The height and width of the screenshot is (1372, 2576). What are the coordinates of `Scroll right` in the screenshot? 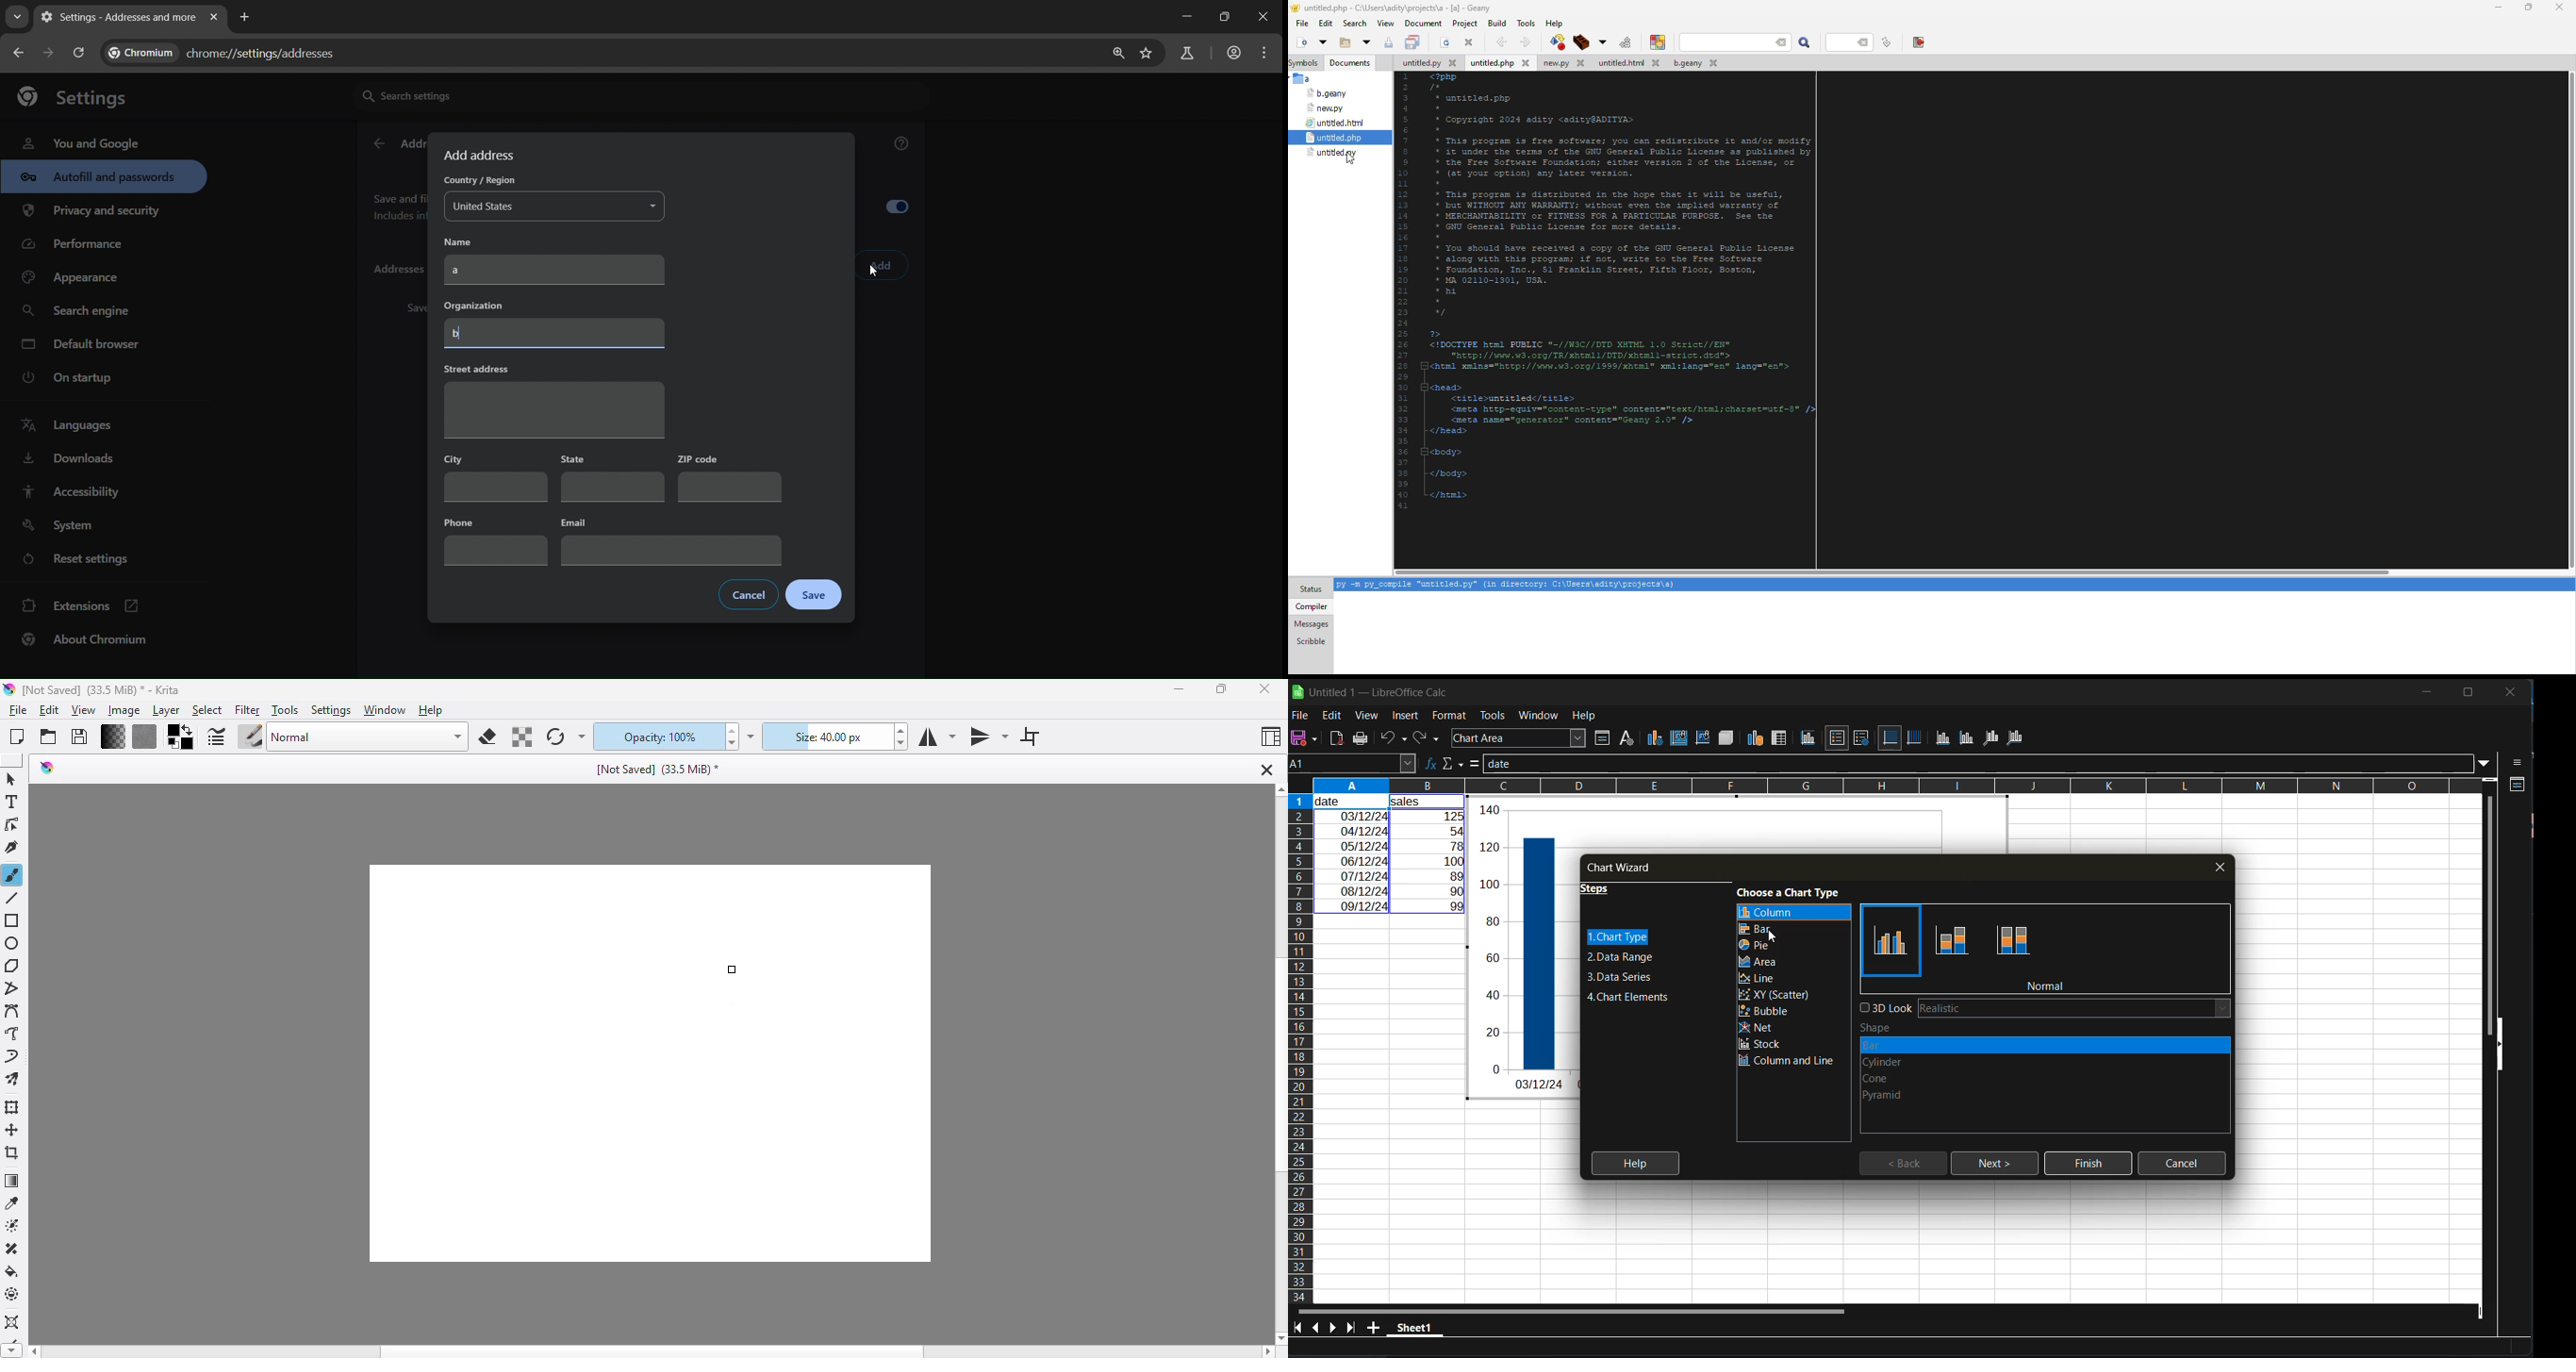 It's located at (1269, 1351).